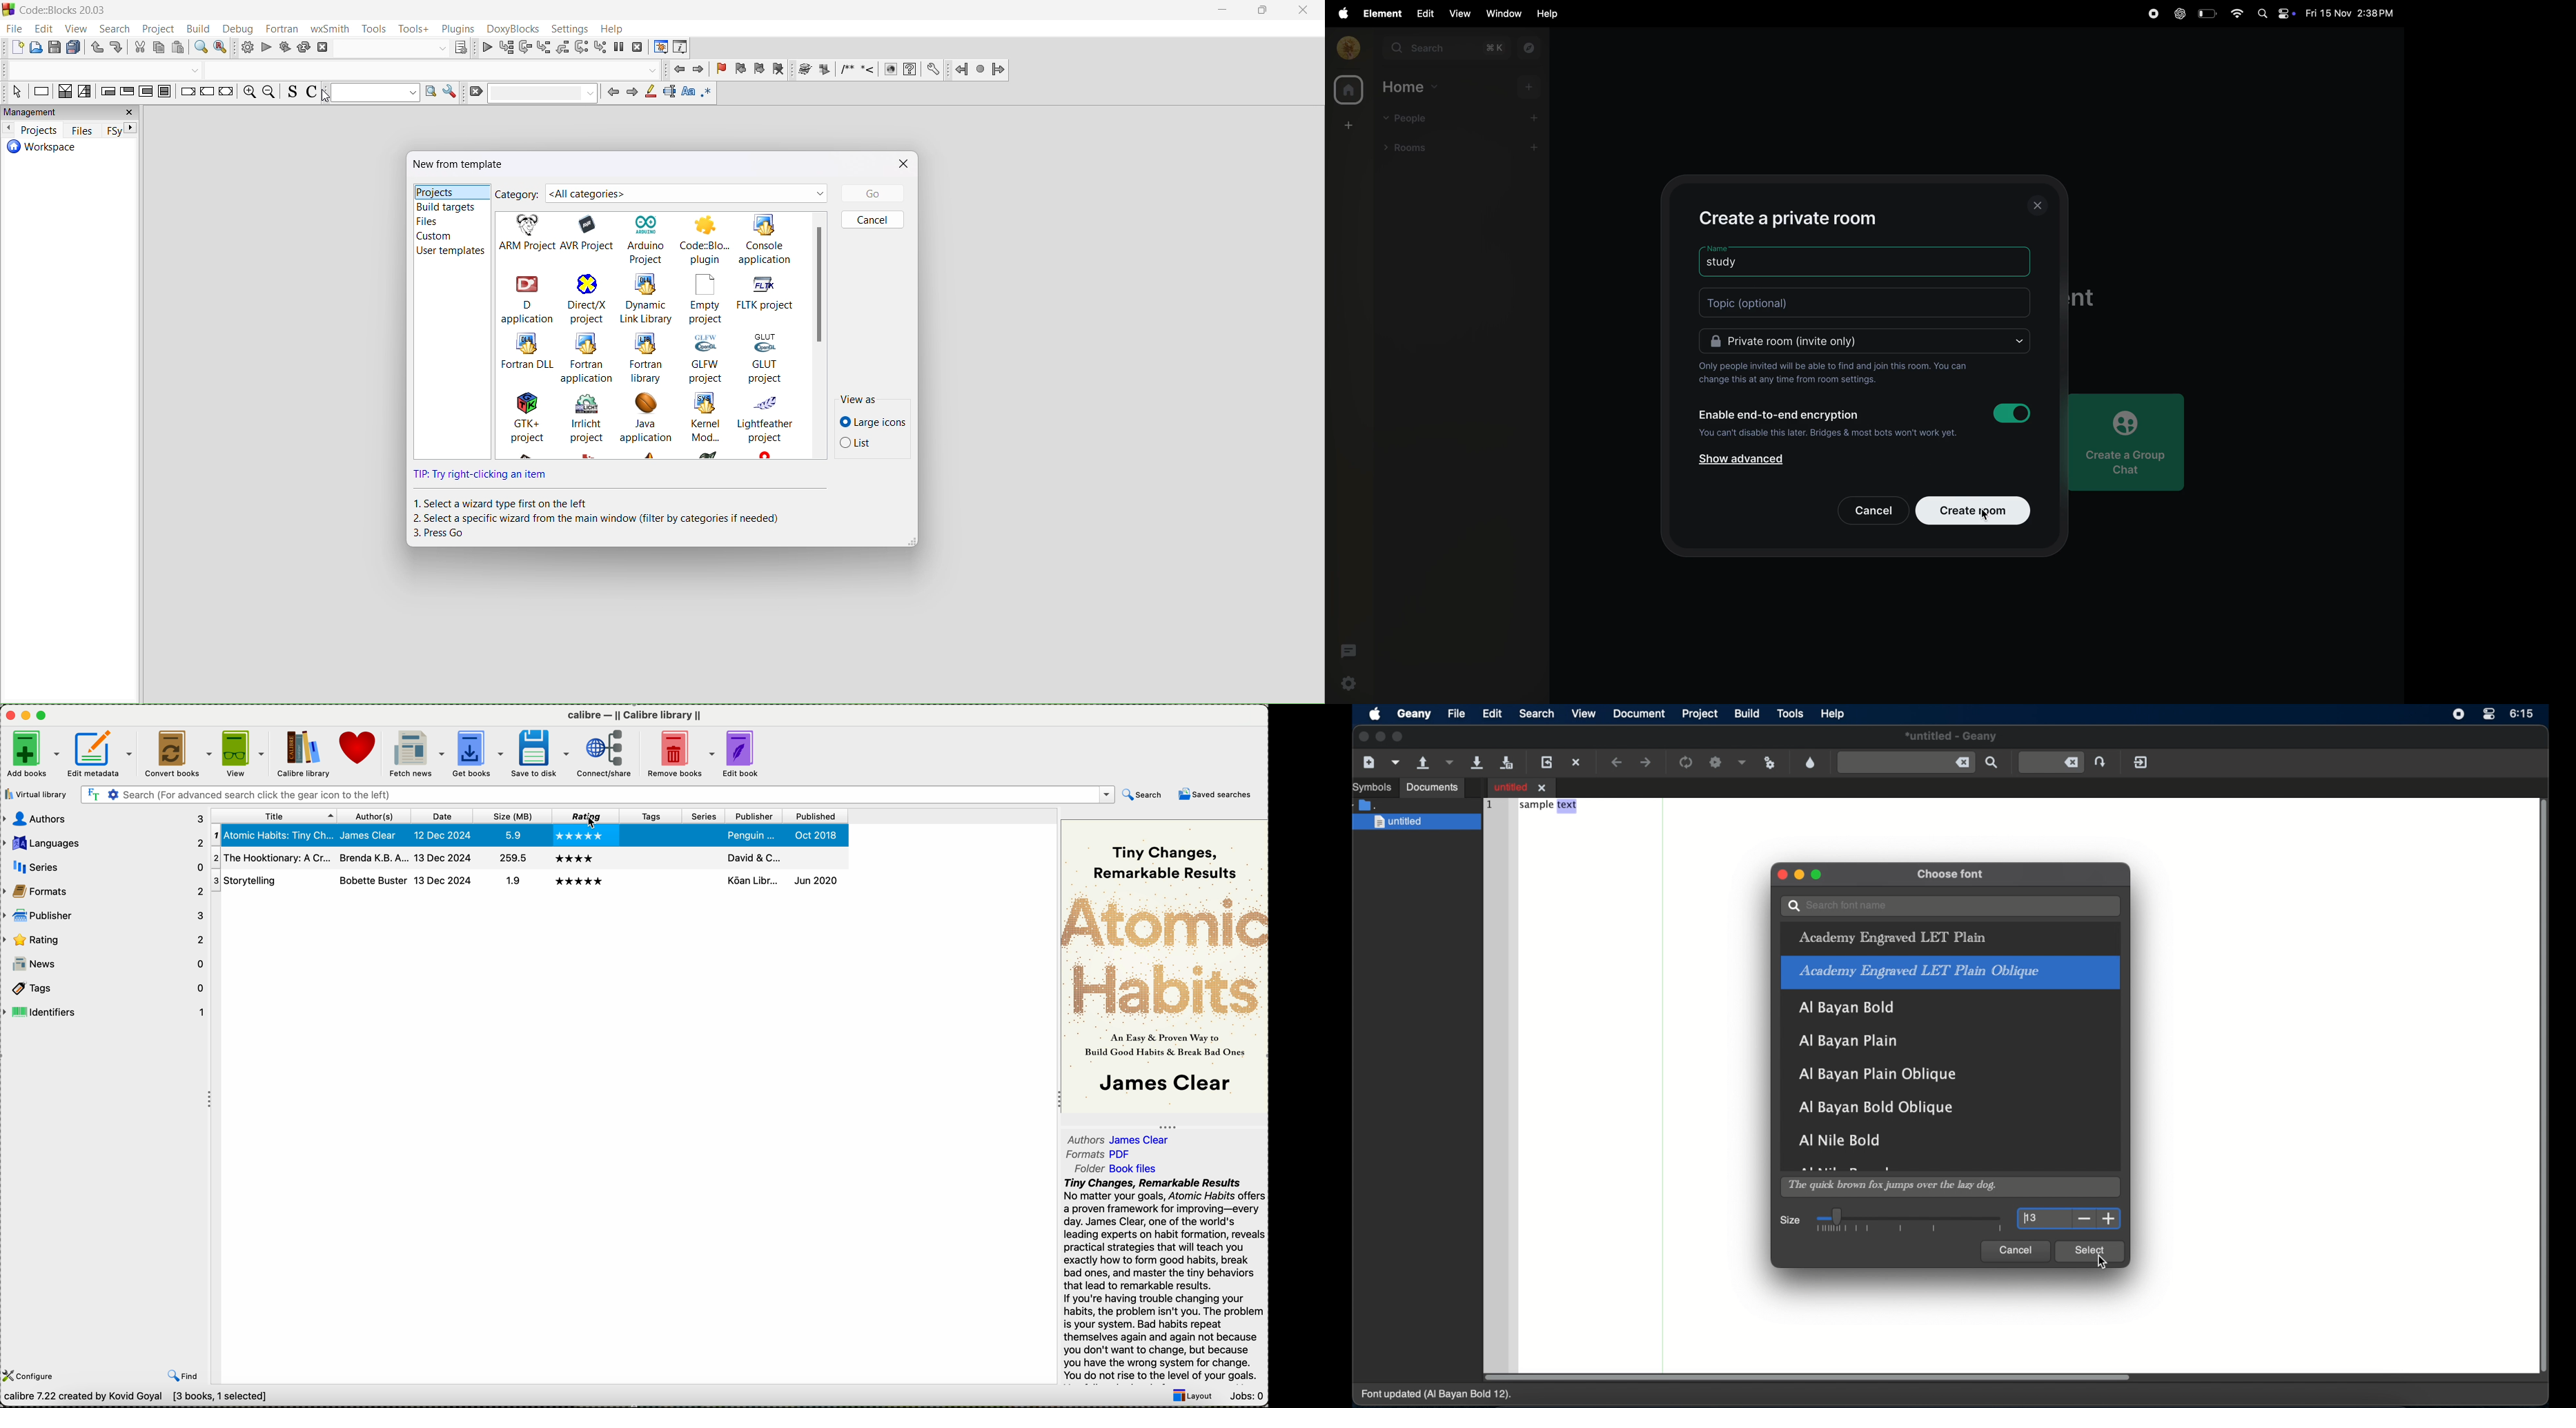 Image resolution: width=2576 pixels, height=1428 pixels. Describe the element at coordinates (1219, 795) in the screenshot. I see `saved searches` at that location.